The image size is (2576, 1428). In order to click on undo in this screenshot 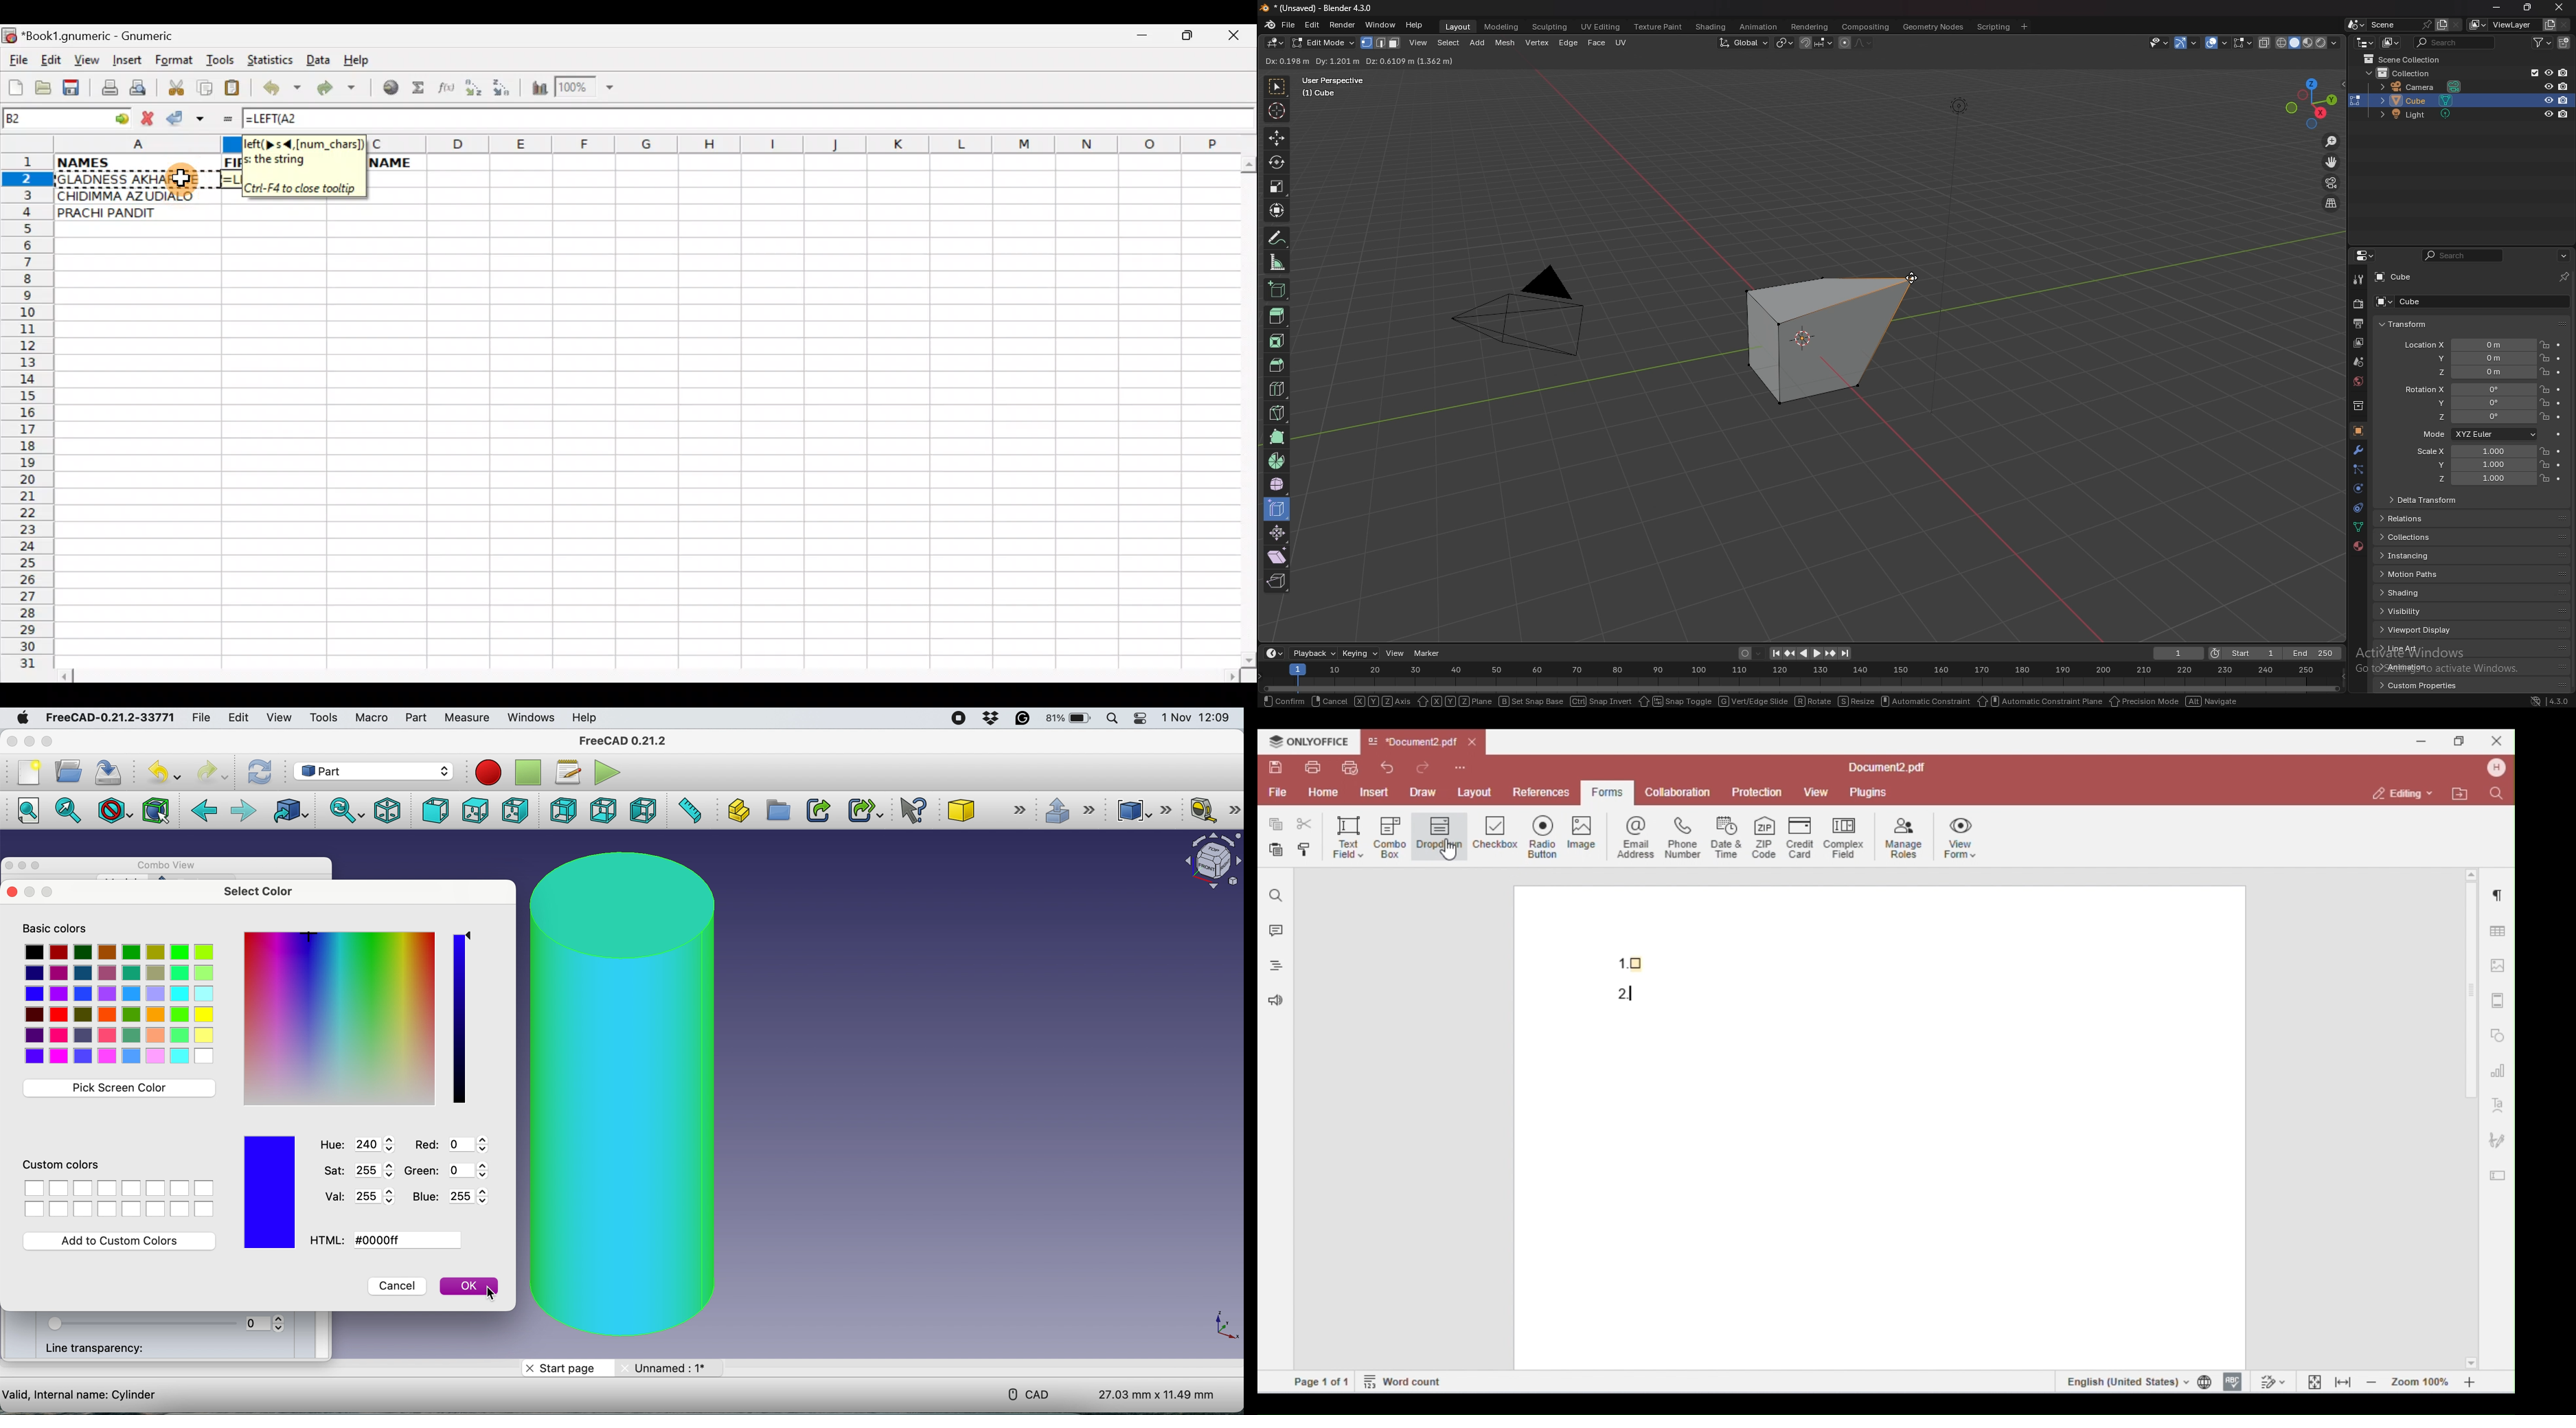, I will do `click(159, 773)`.